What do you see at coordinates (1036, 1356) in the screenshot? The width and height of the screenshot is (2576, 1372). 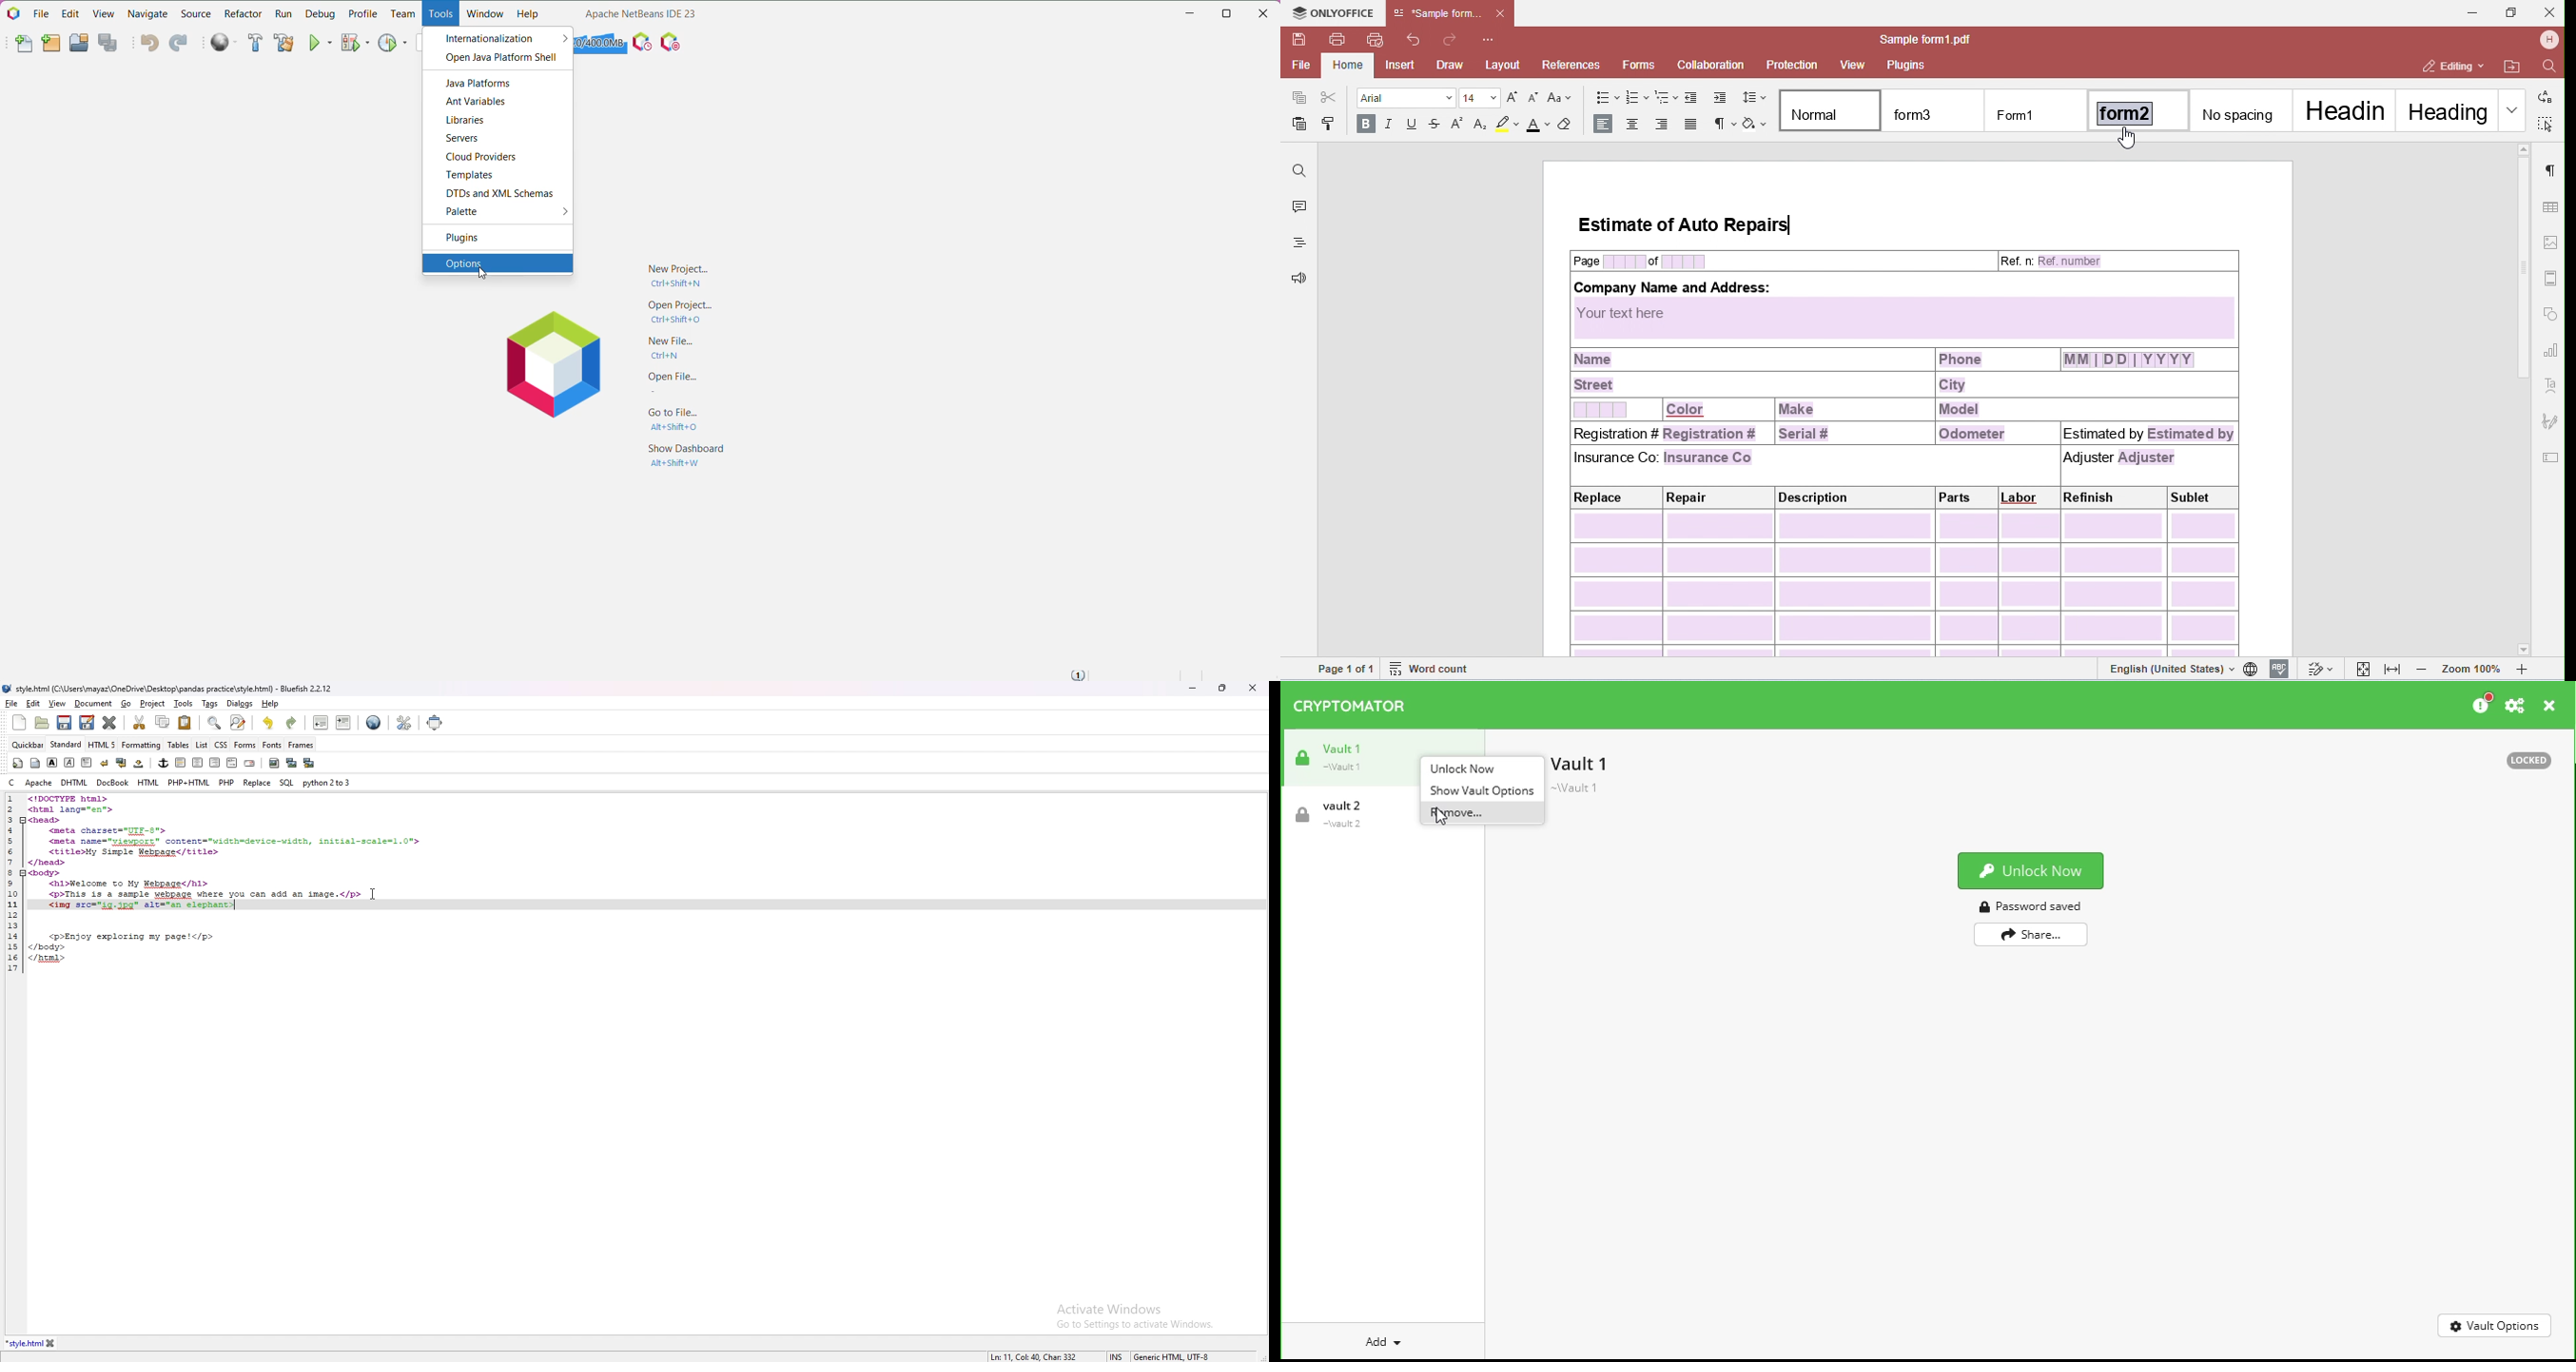 I see `Ln: 11 Col: 40 Char: 232` at bounding box center [1036, 1356].